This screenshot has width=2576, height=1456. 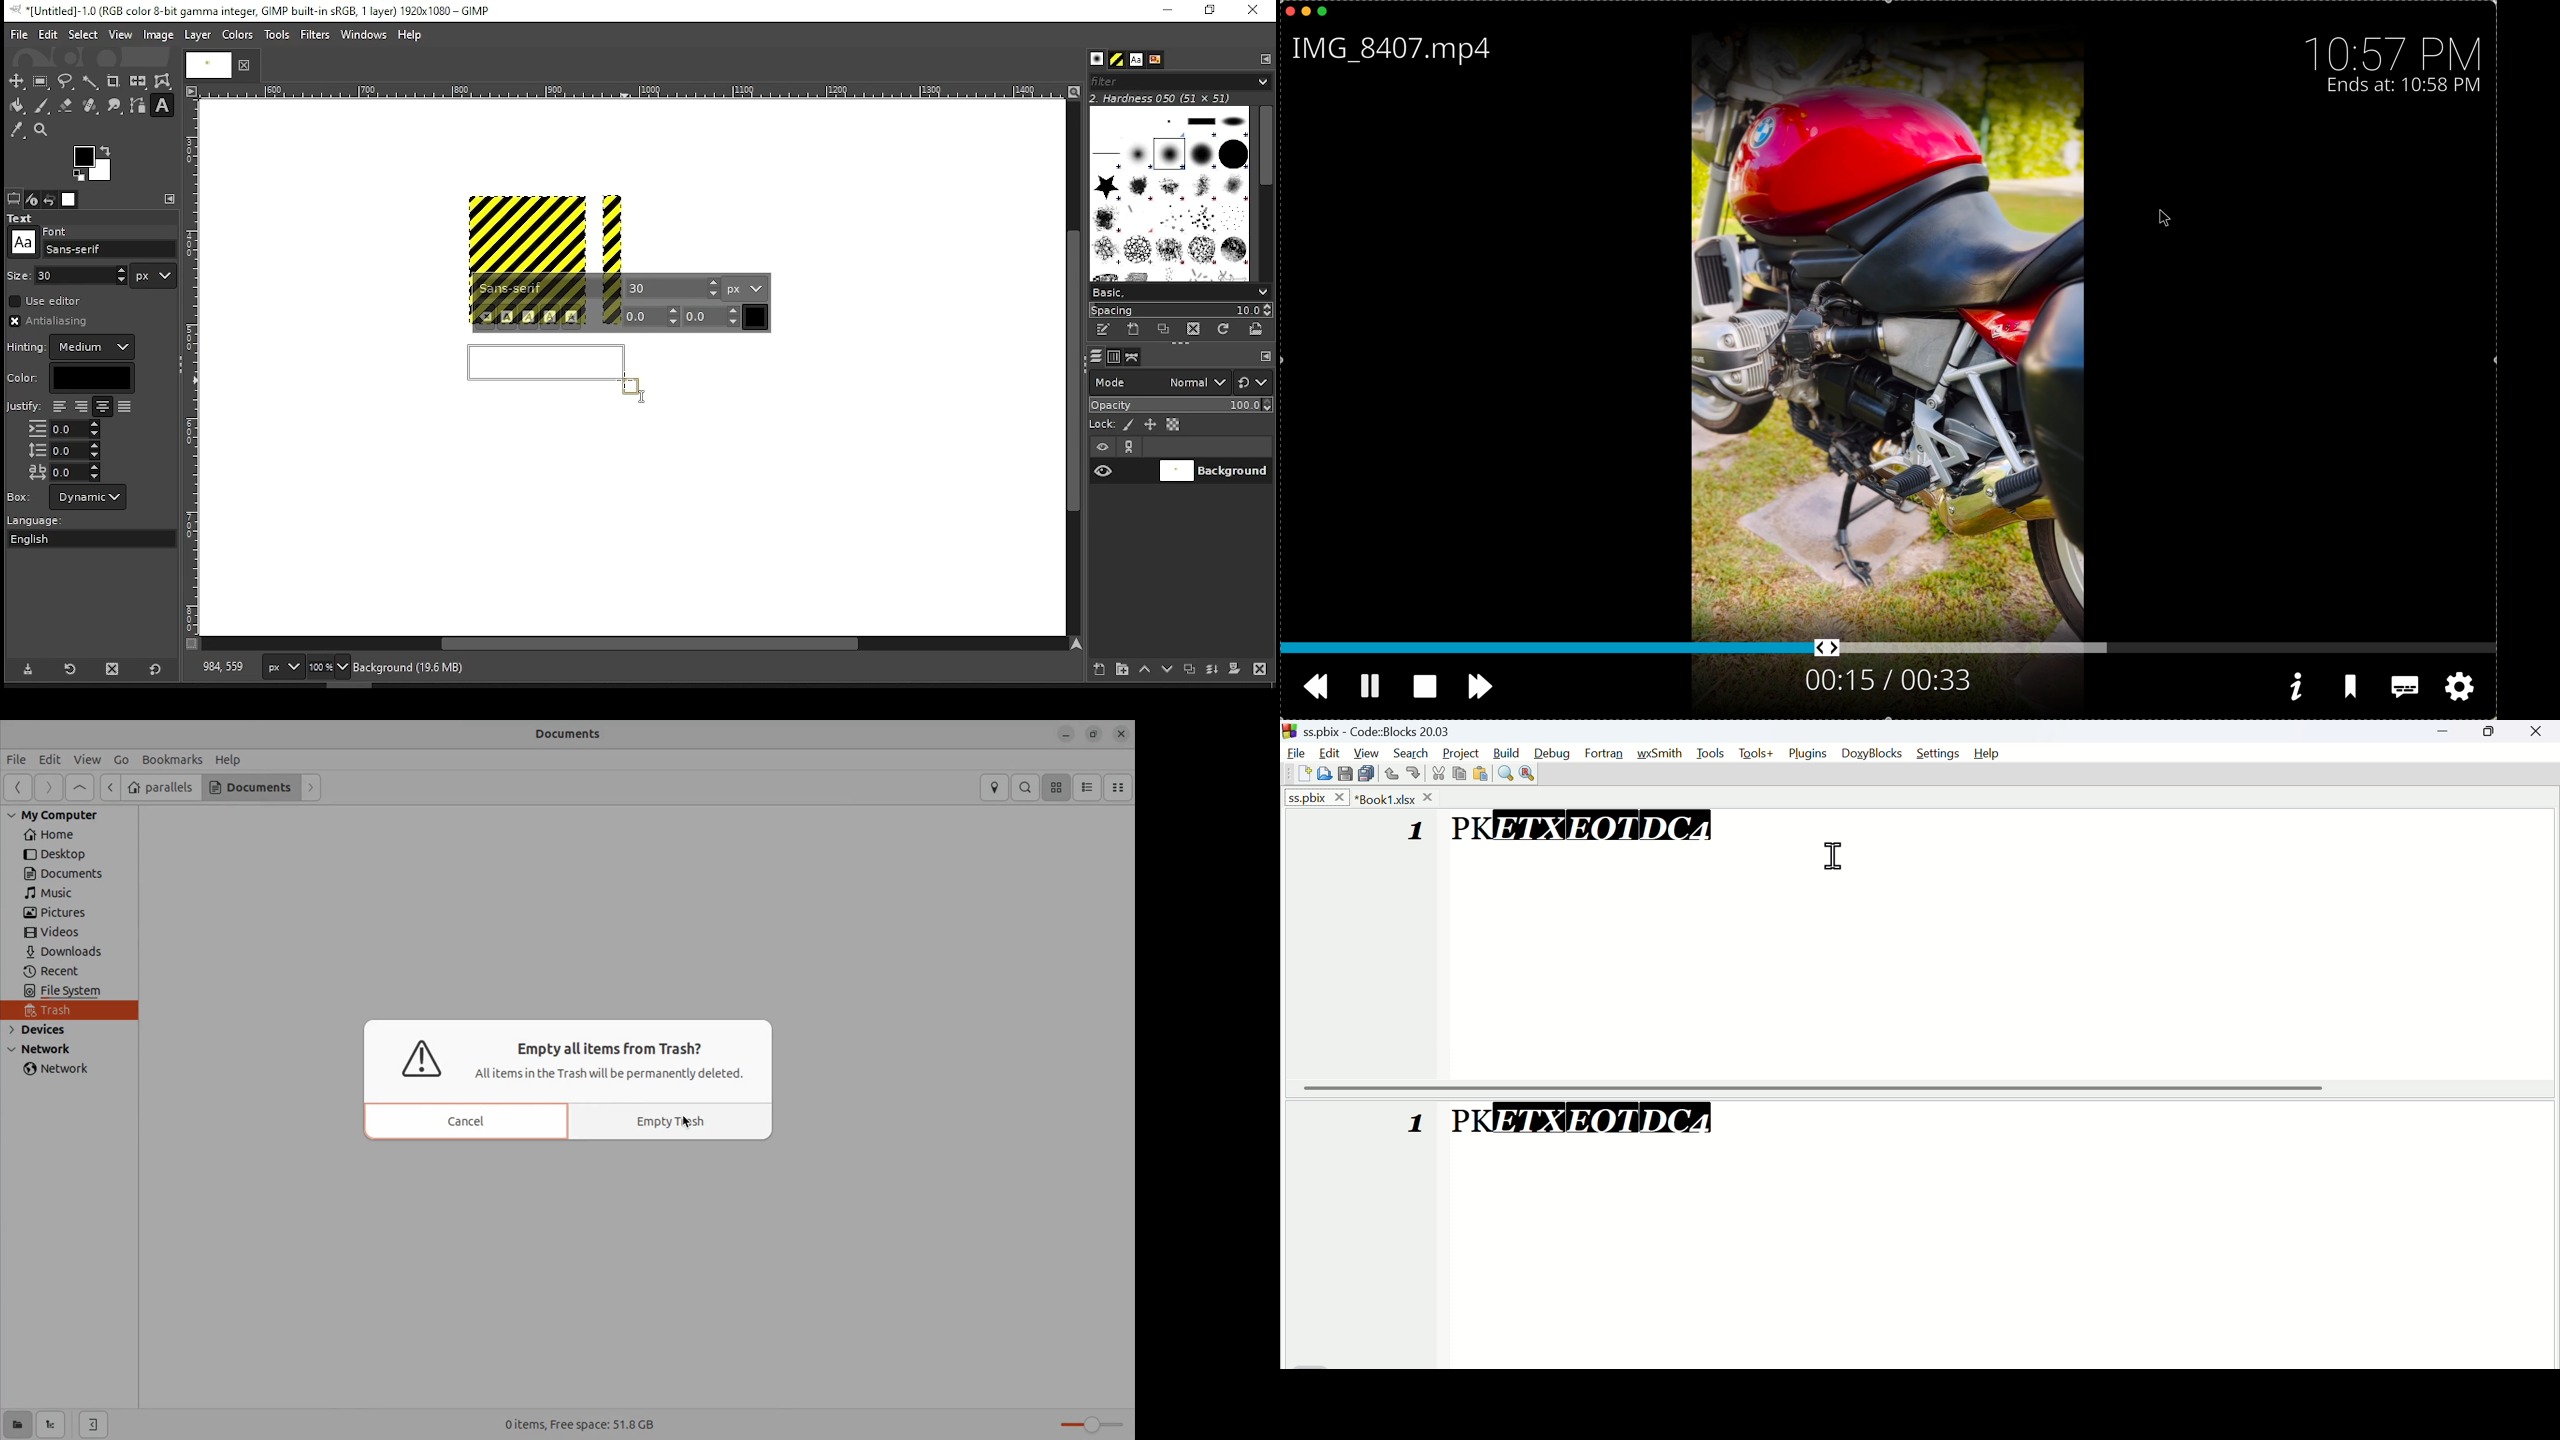 I want to click on help, so click(x=1986, y=754).